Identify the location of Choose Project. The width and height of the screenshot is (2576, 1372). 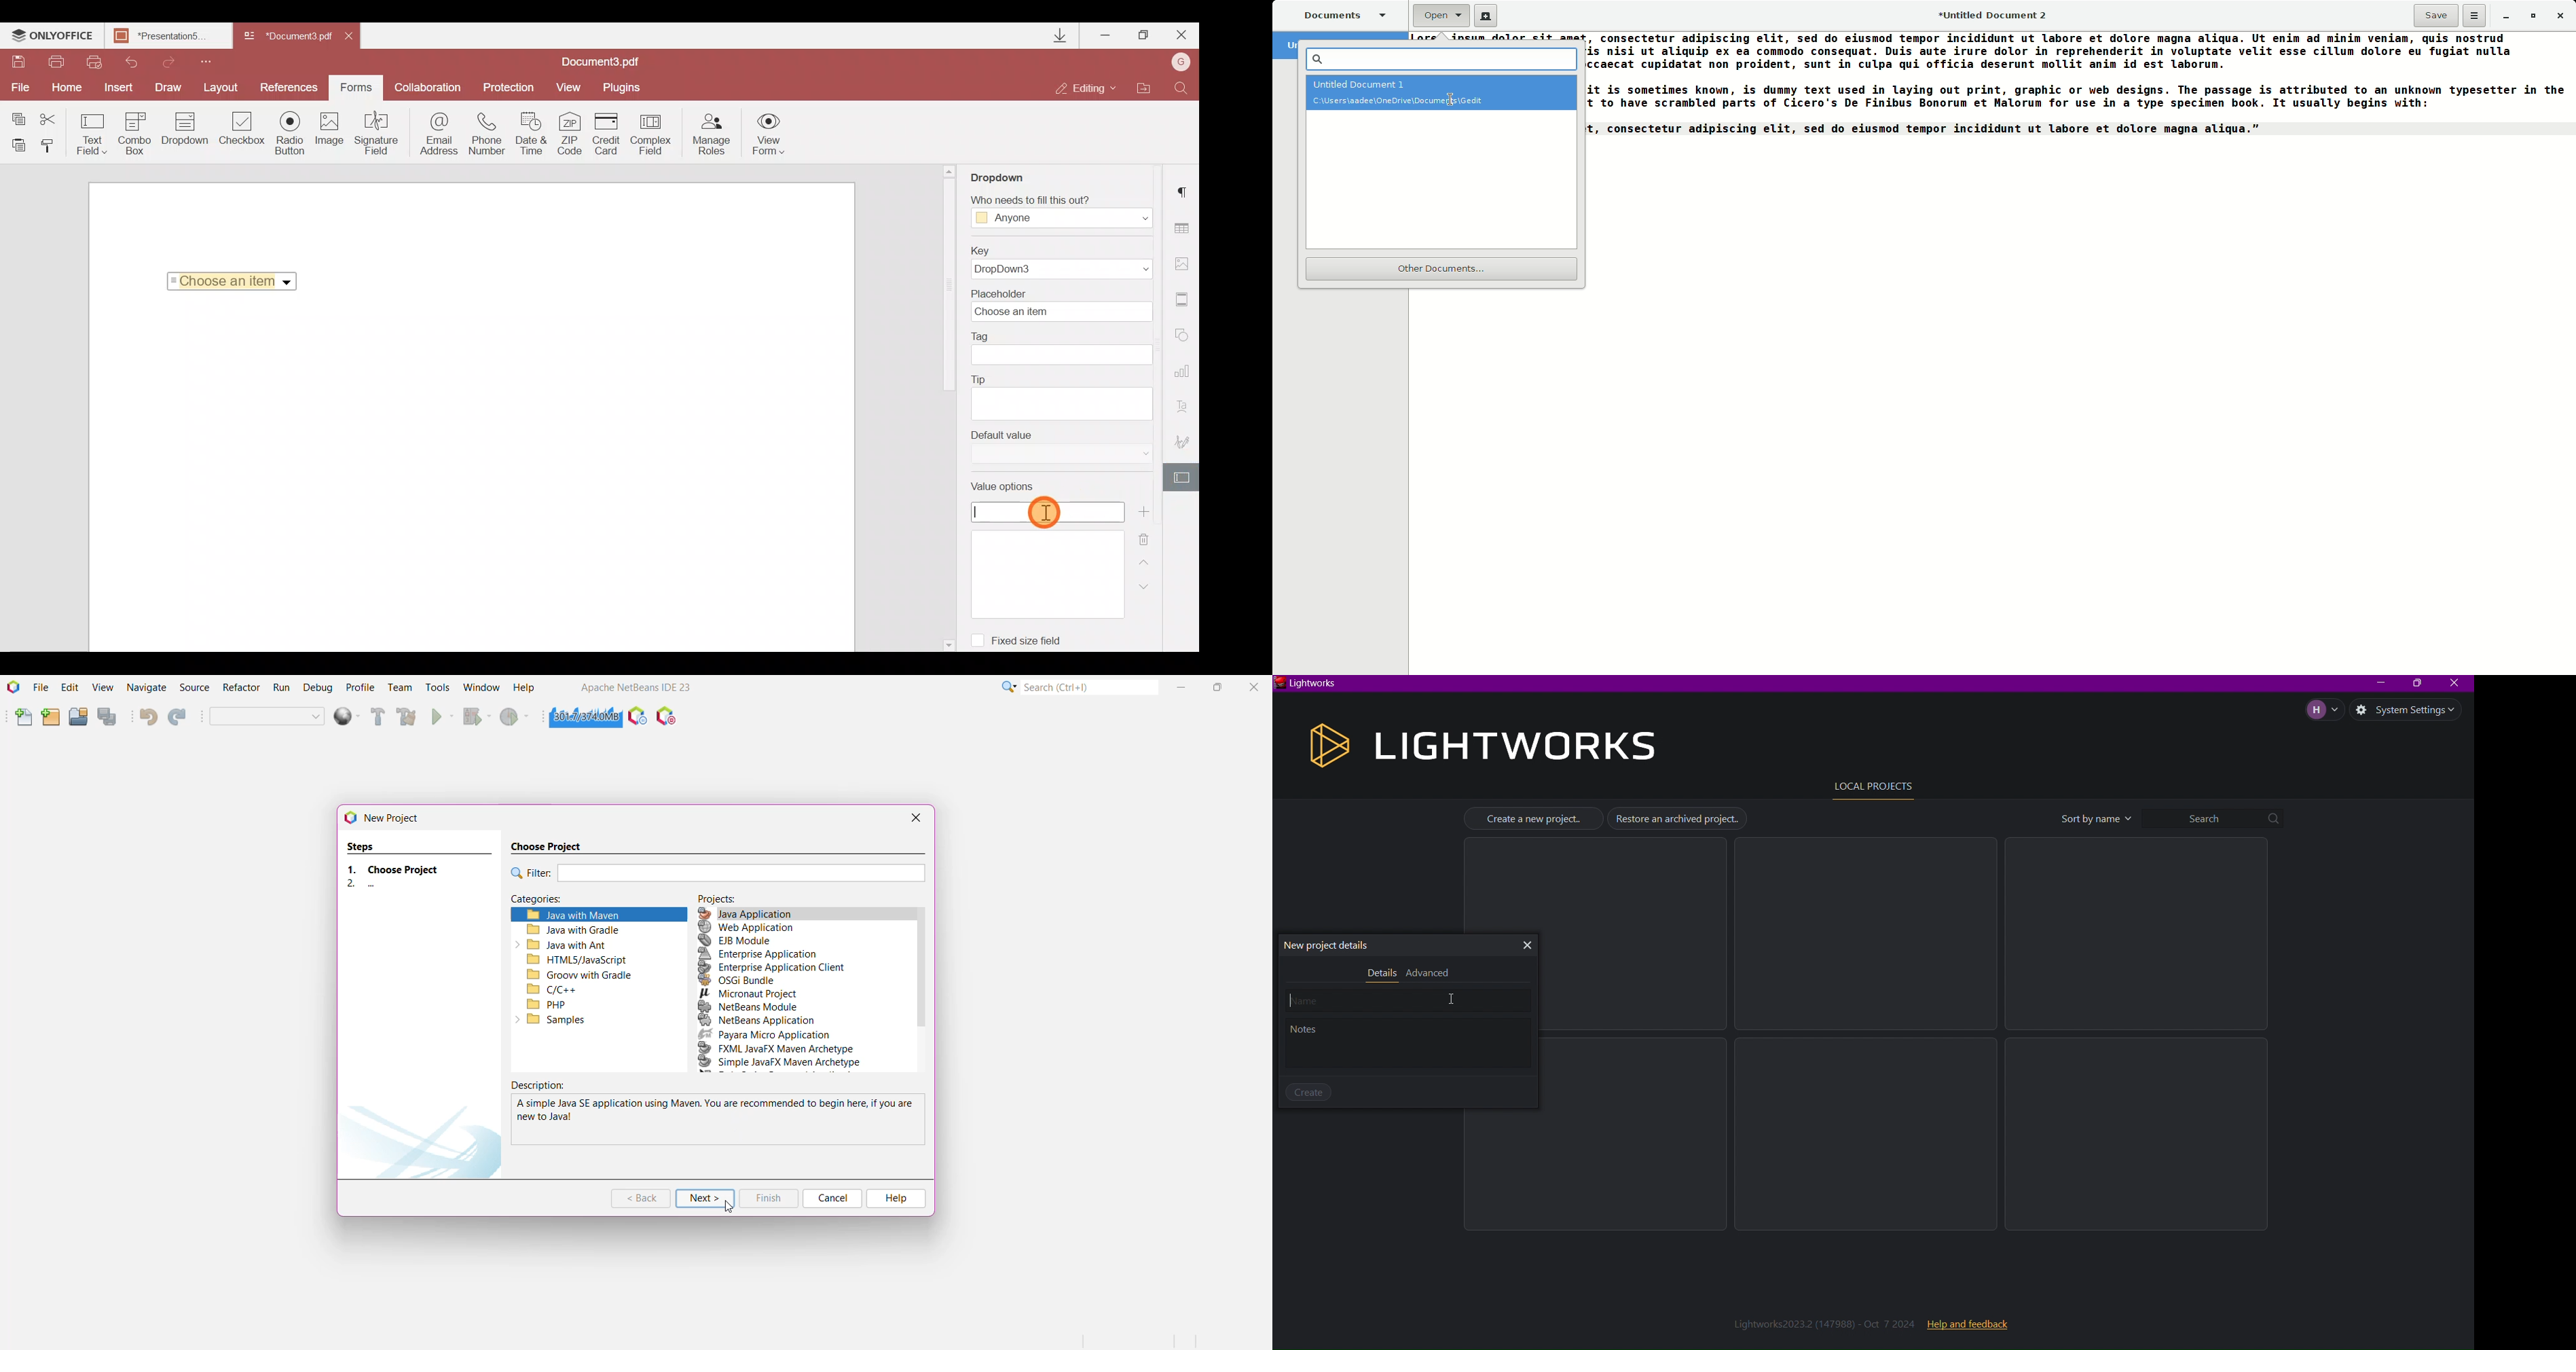
(549, 847).